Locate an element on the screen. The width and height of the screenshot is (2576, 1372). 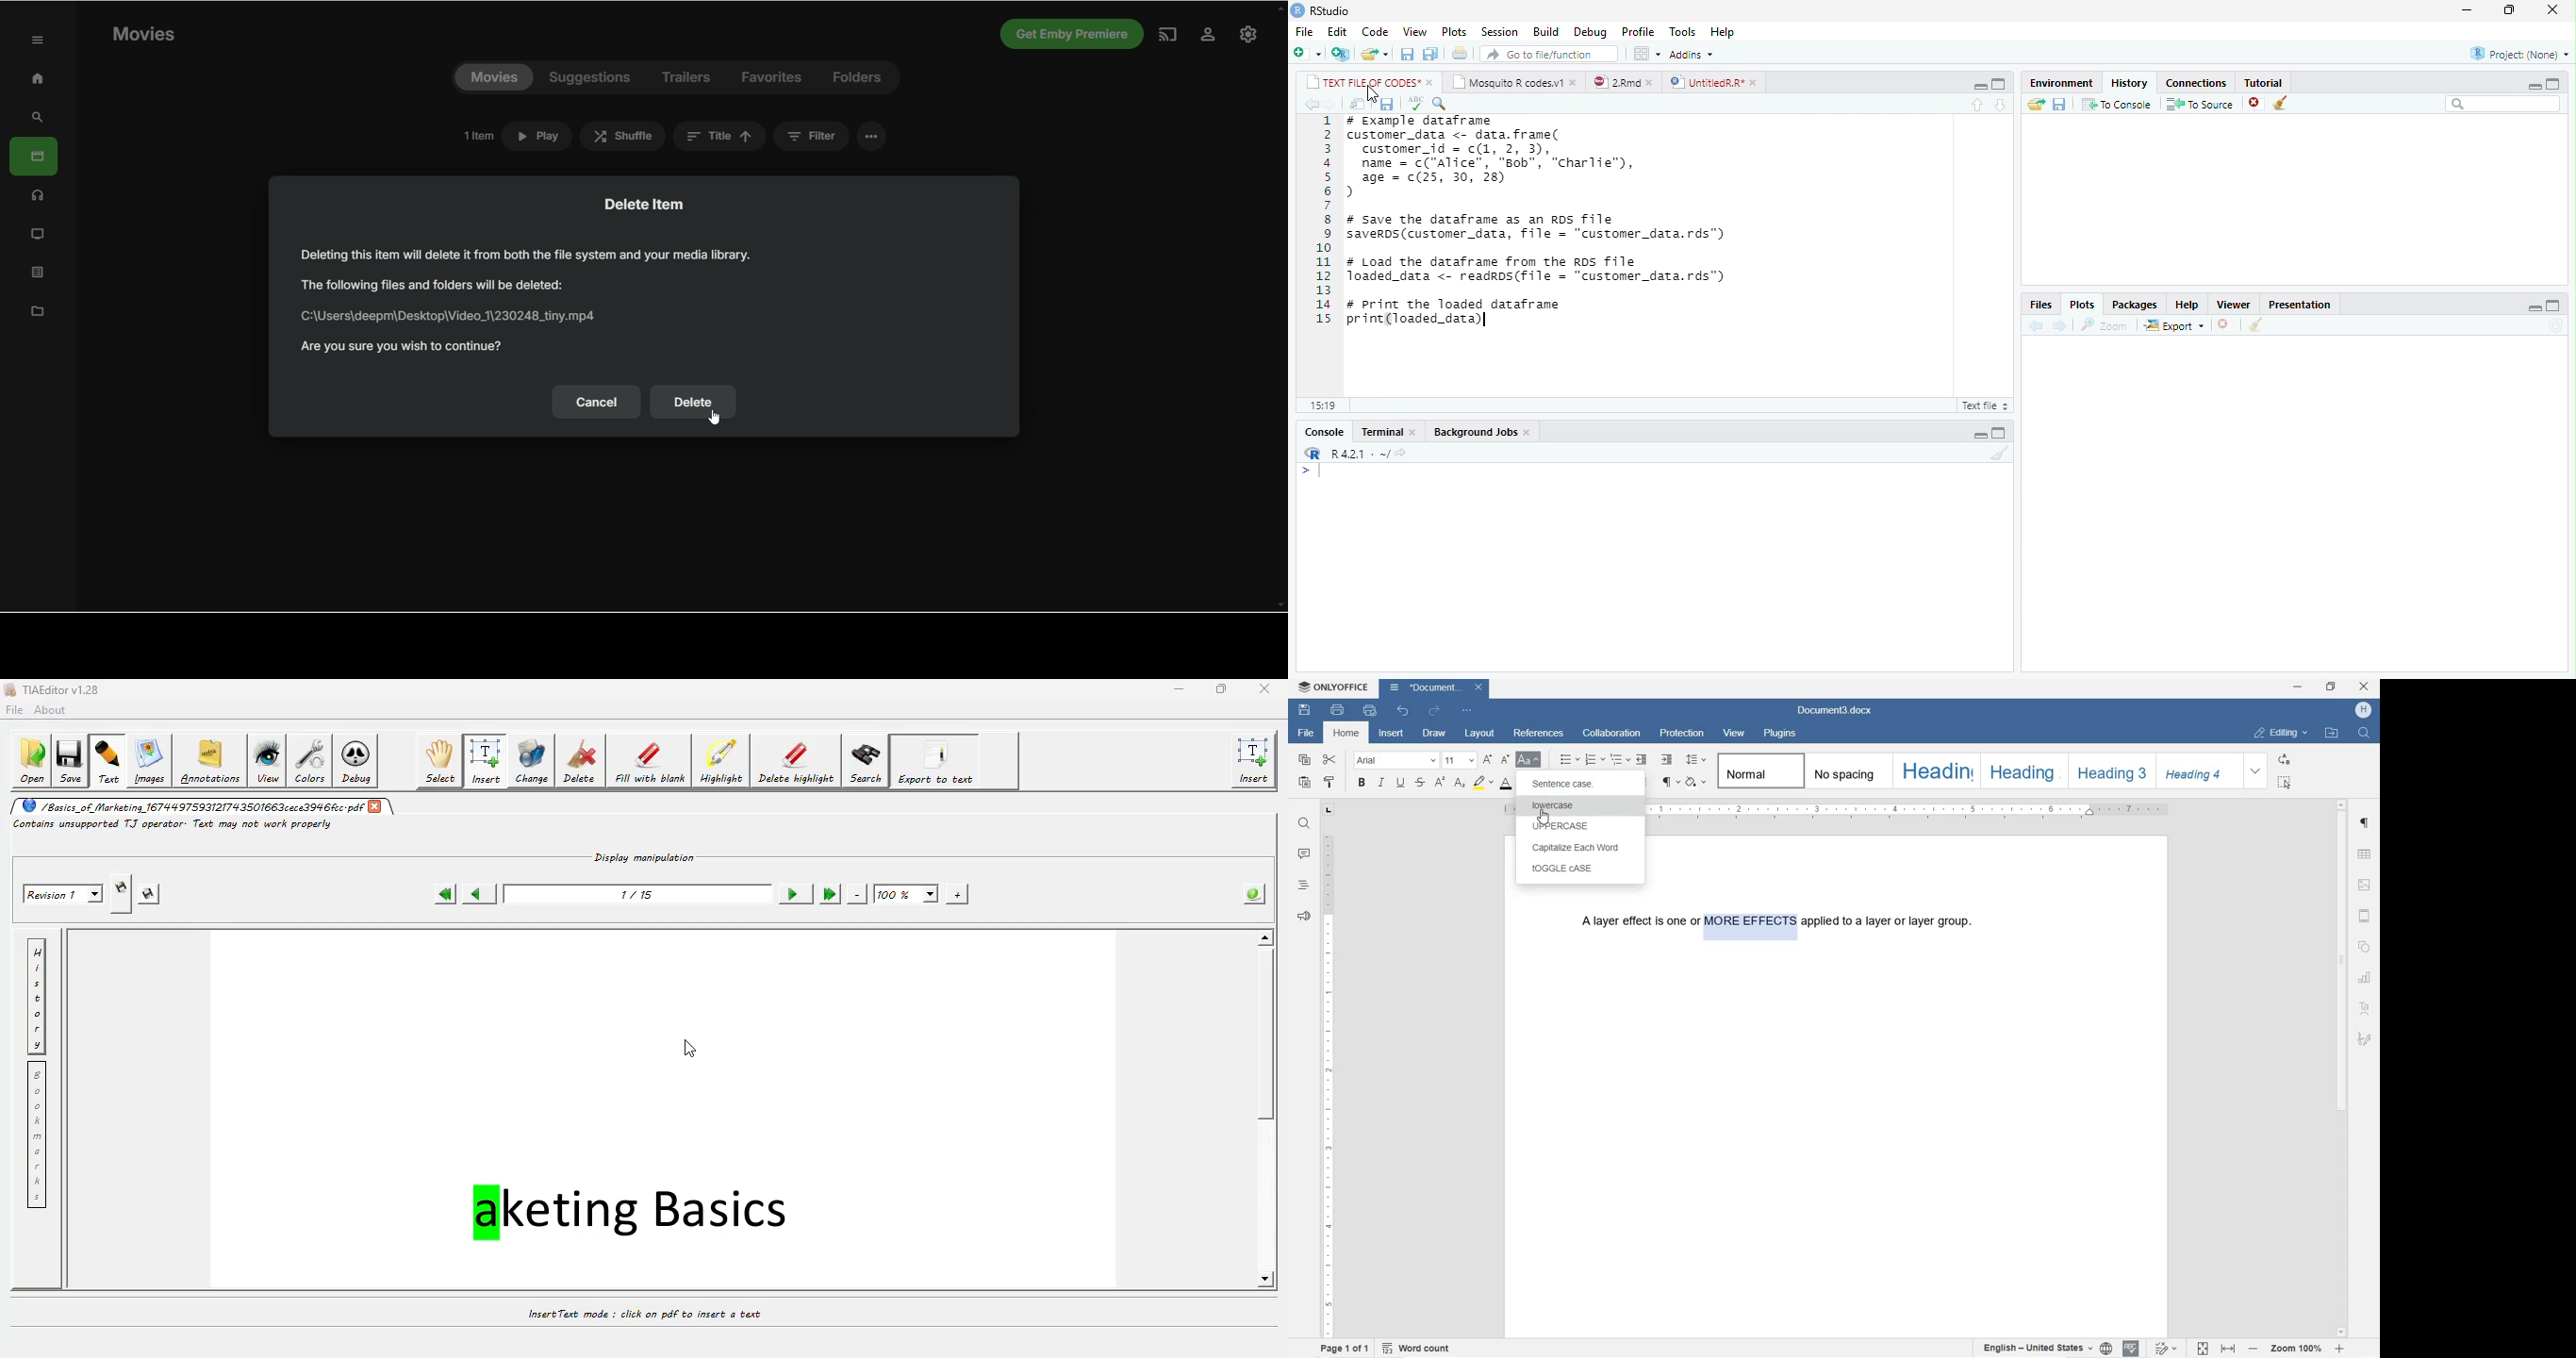
NO SPACING is located at coordinates (1845, 771).